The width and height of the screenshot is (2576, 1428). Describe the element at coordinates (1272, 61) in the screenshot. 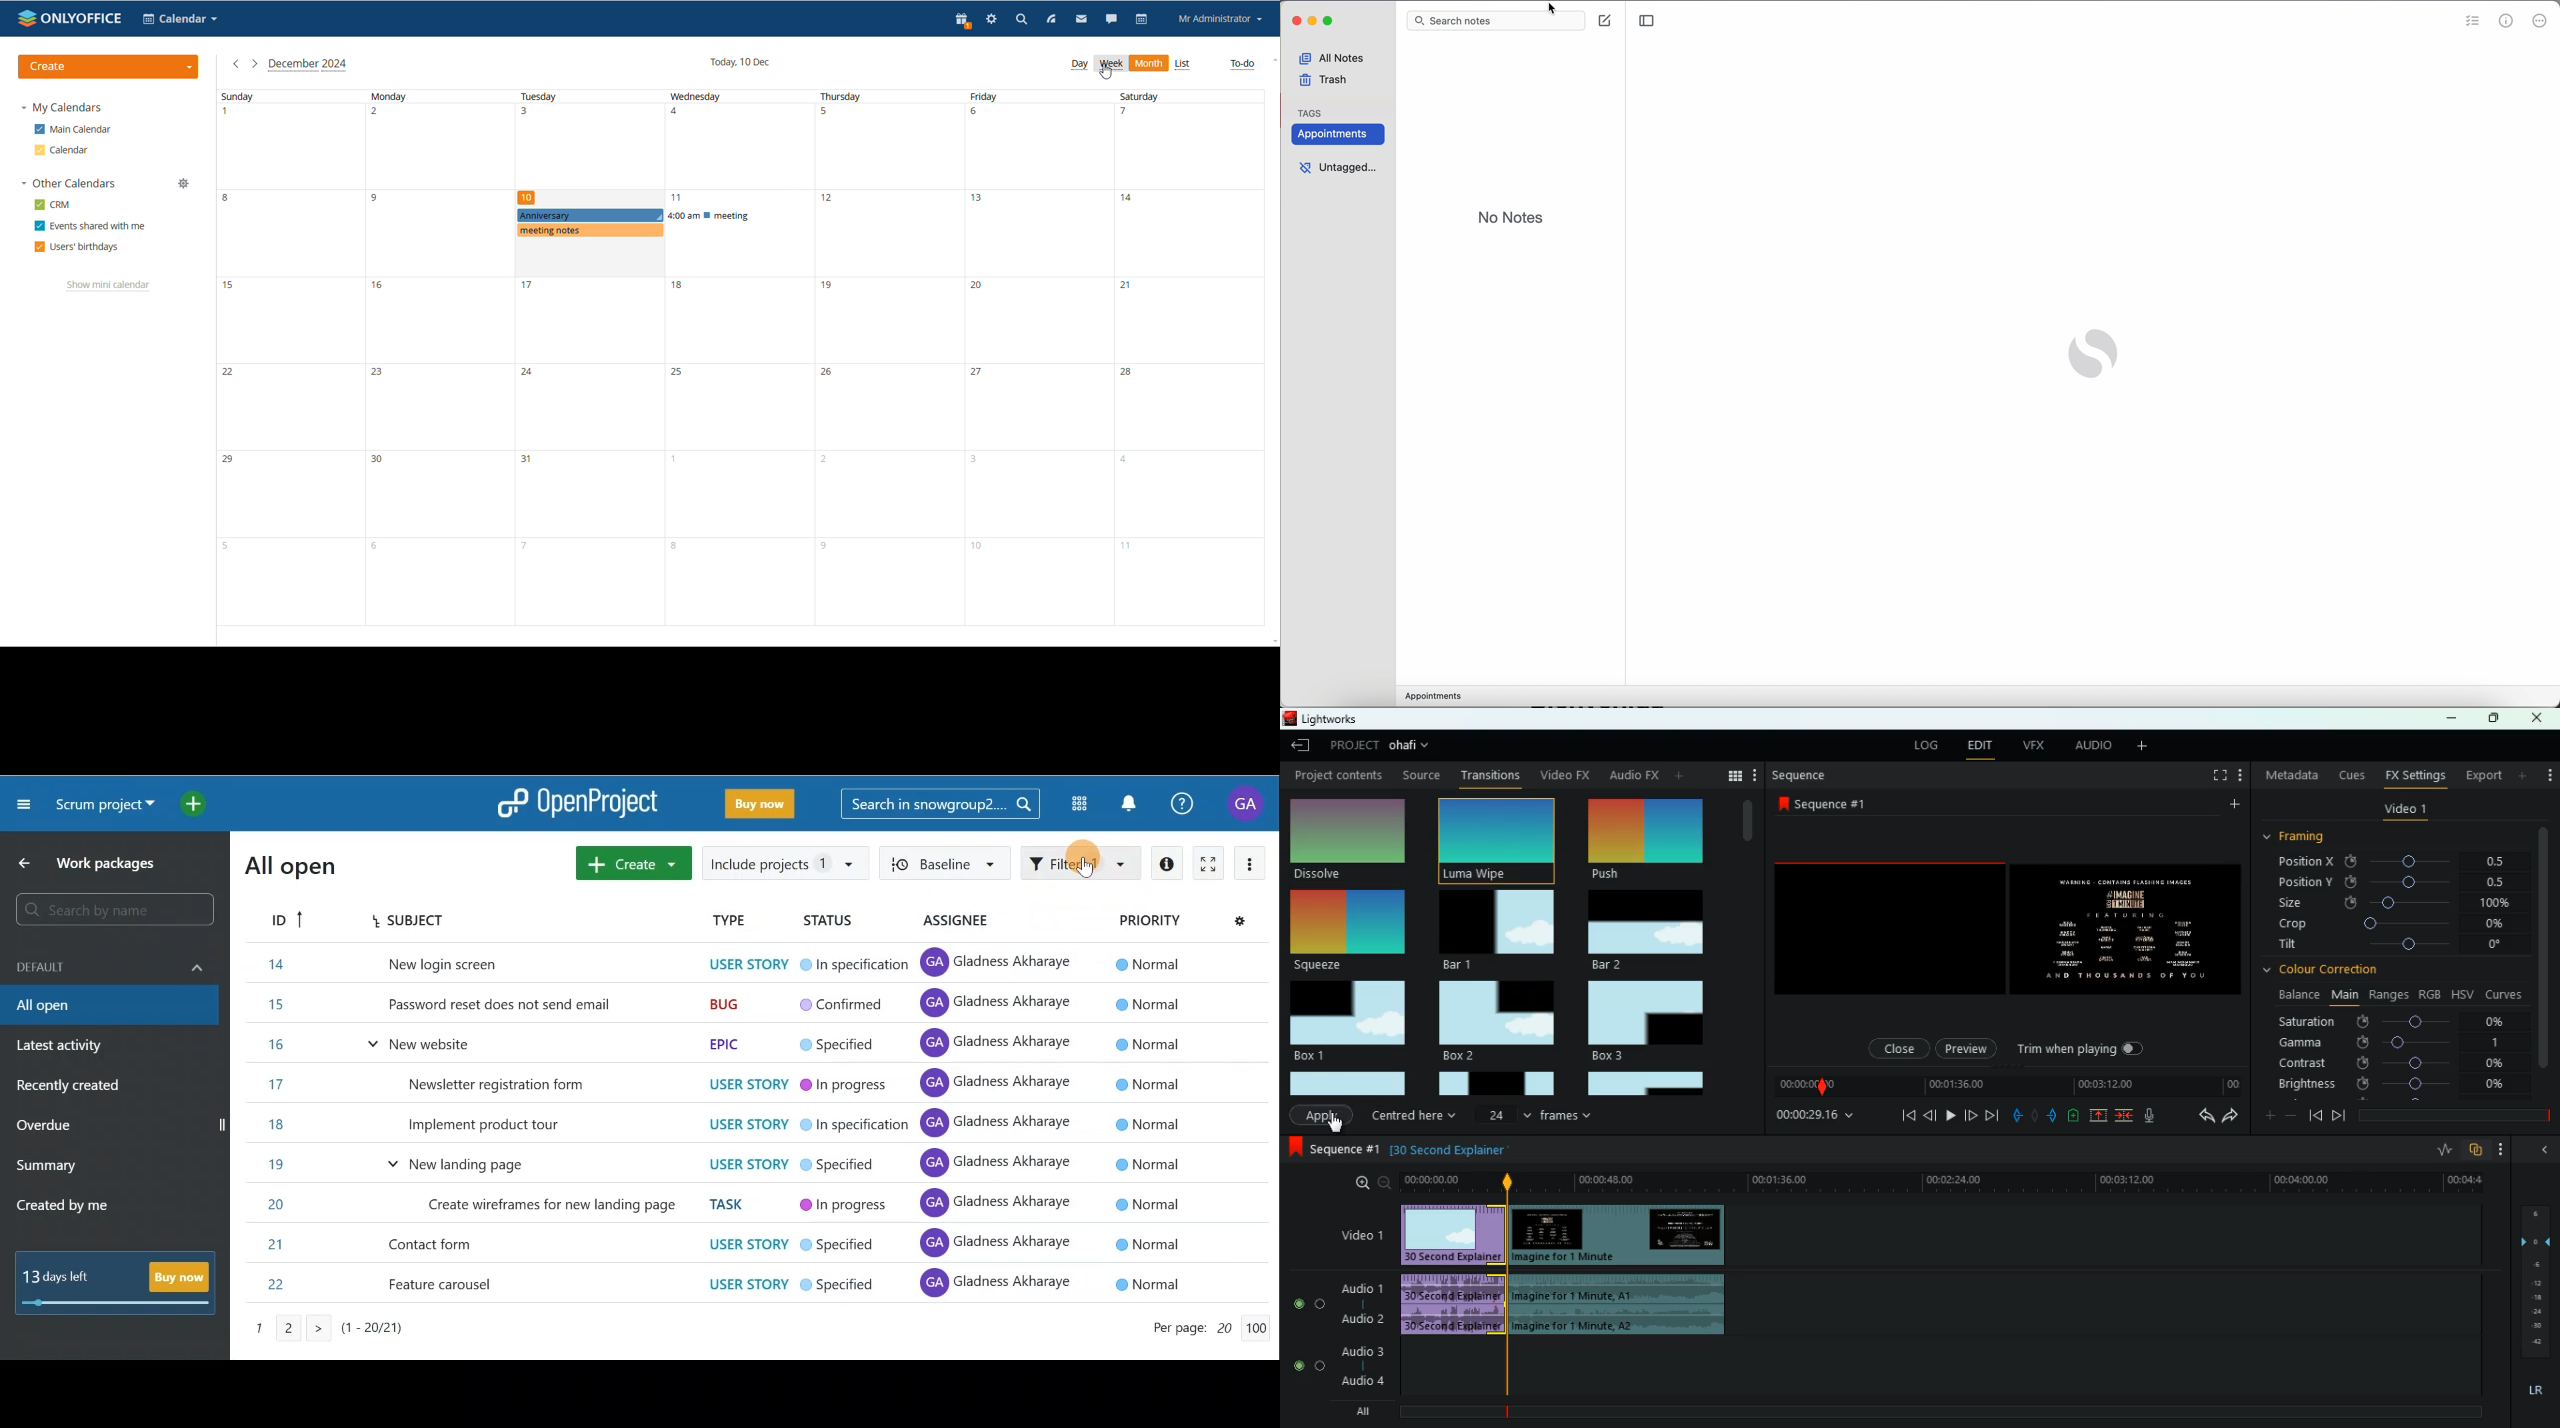

I see `scroll up` at that location.